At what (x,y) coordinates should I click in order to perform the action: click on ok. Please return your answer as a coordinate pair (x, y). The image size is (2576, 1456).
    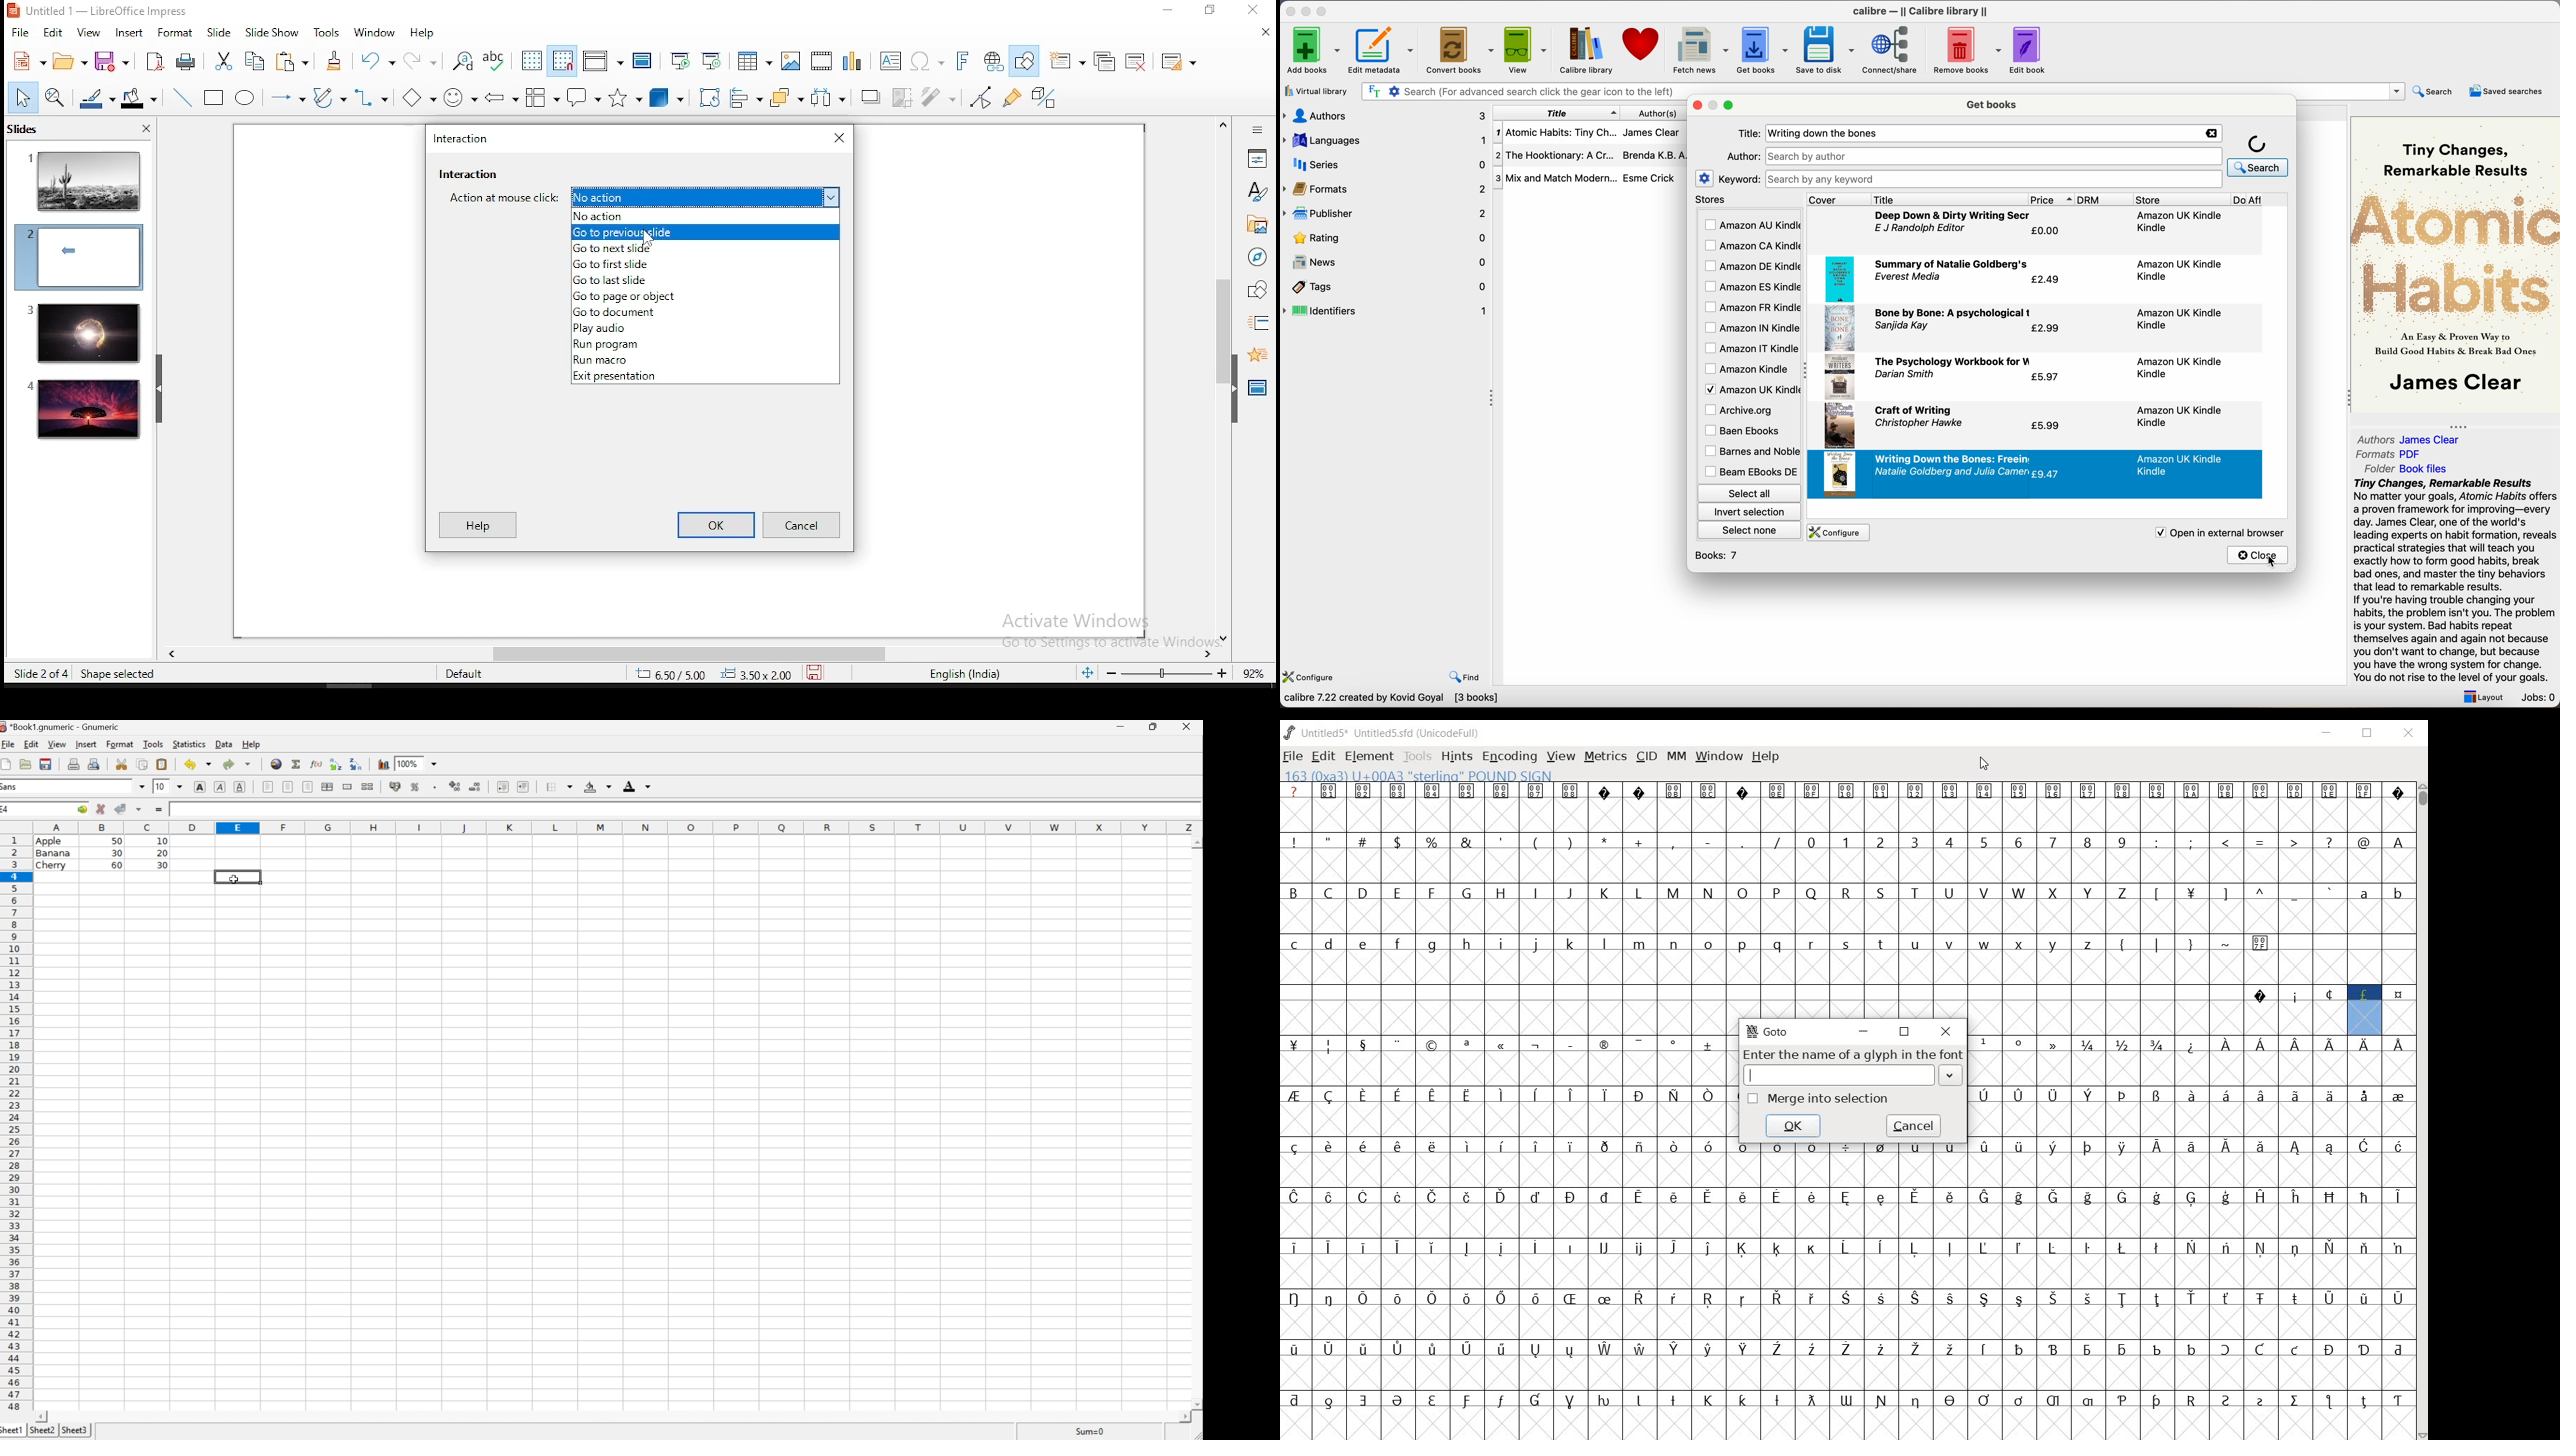
    Looking at the image, I should click on (716, 525).